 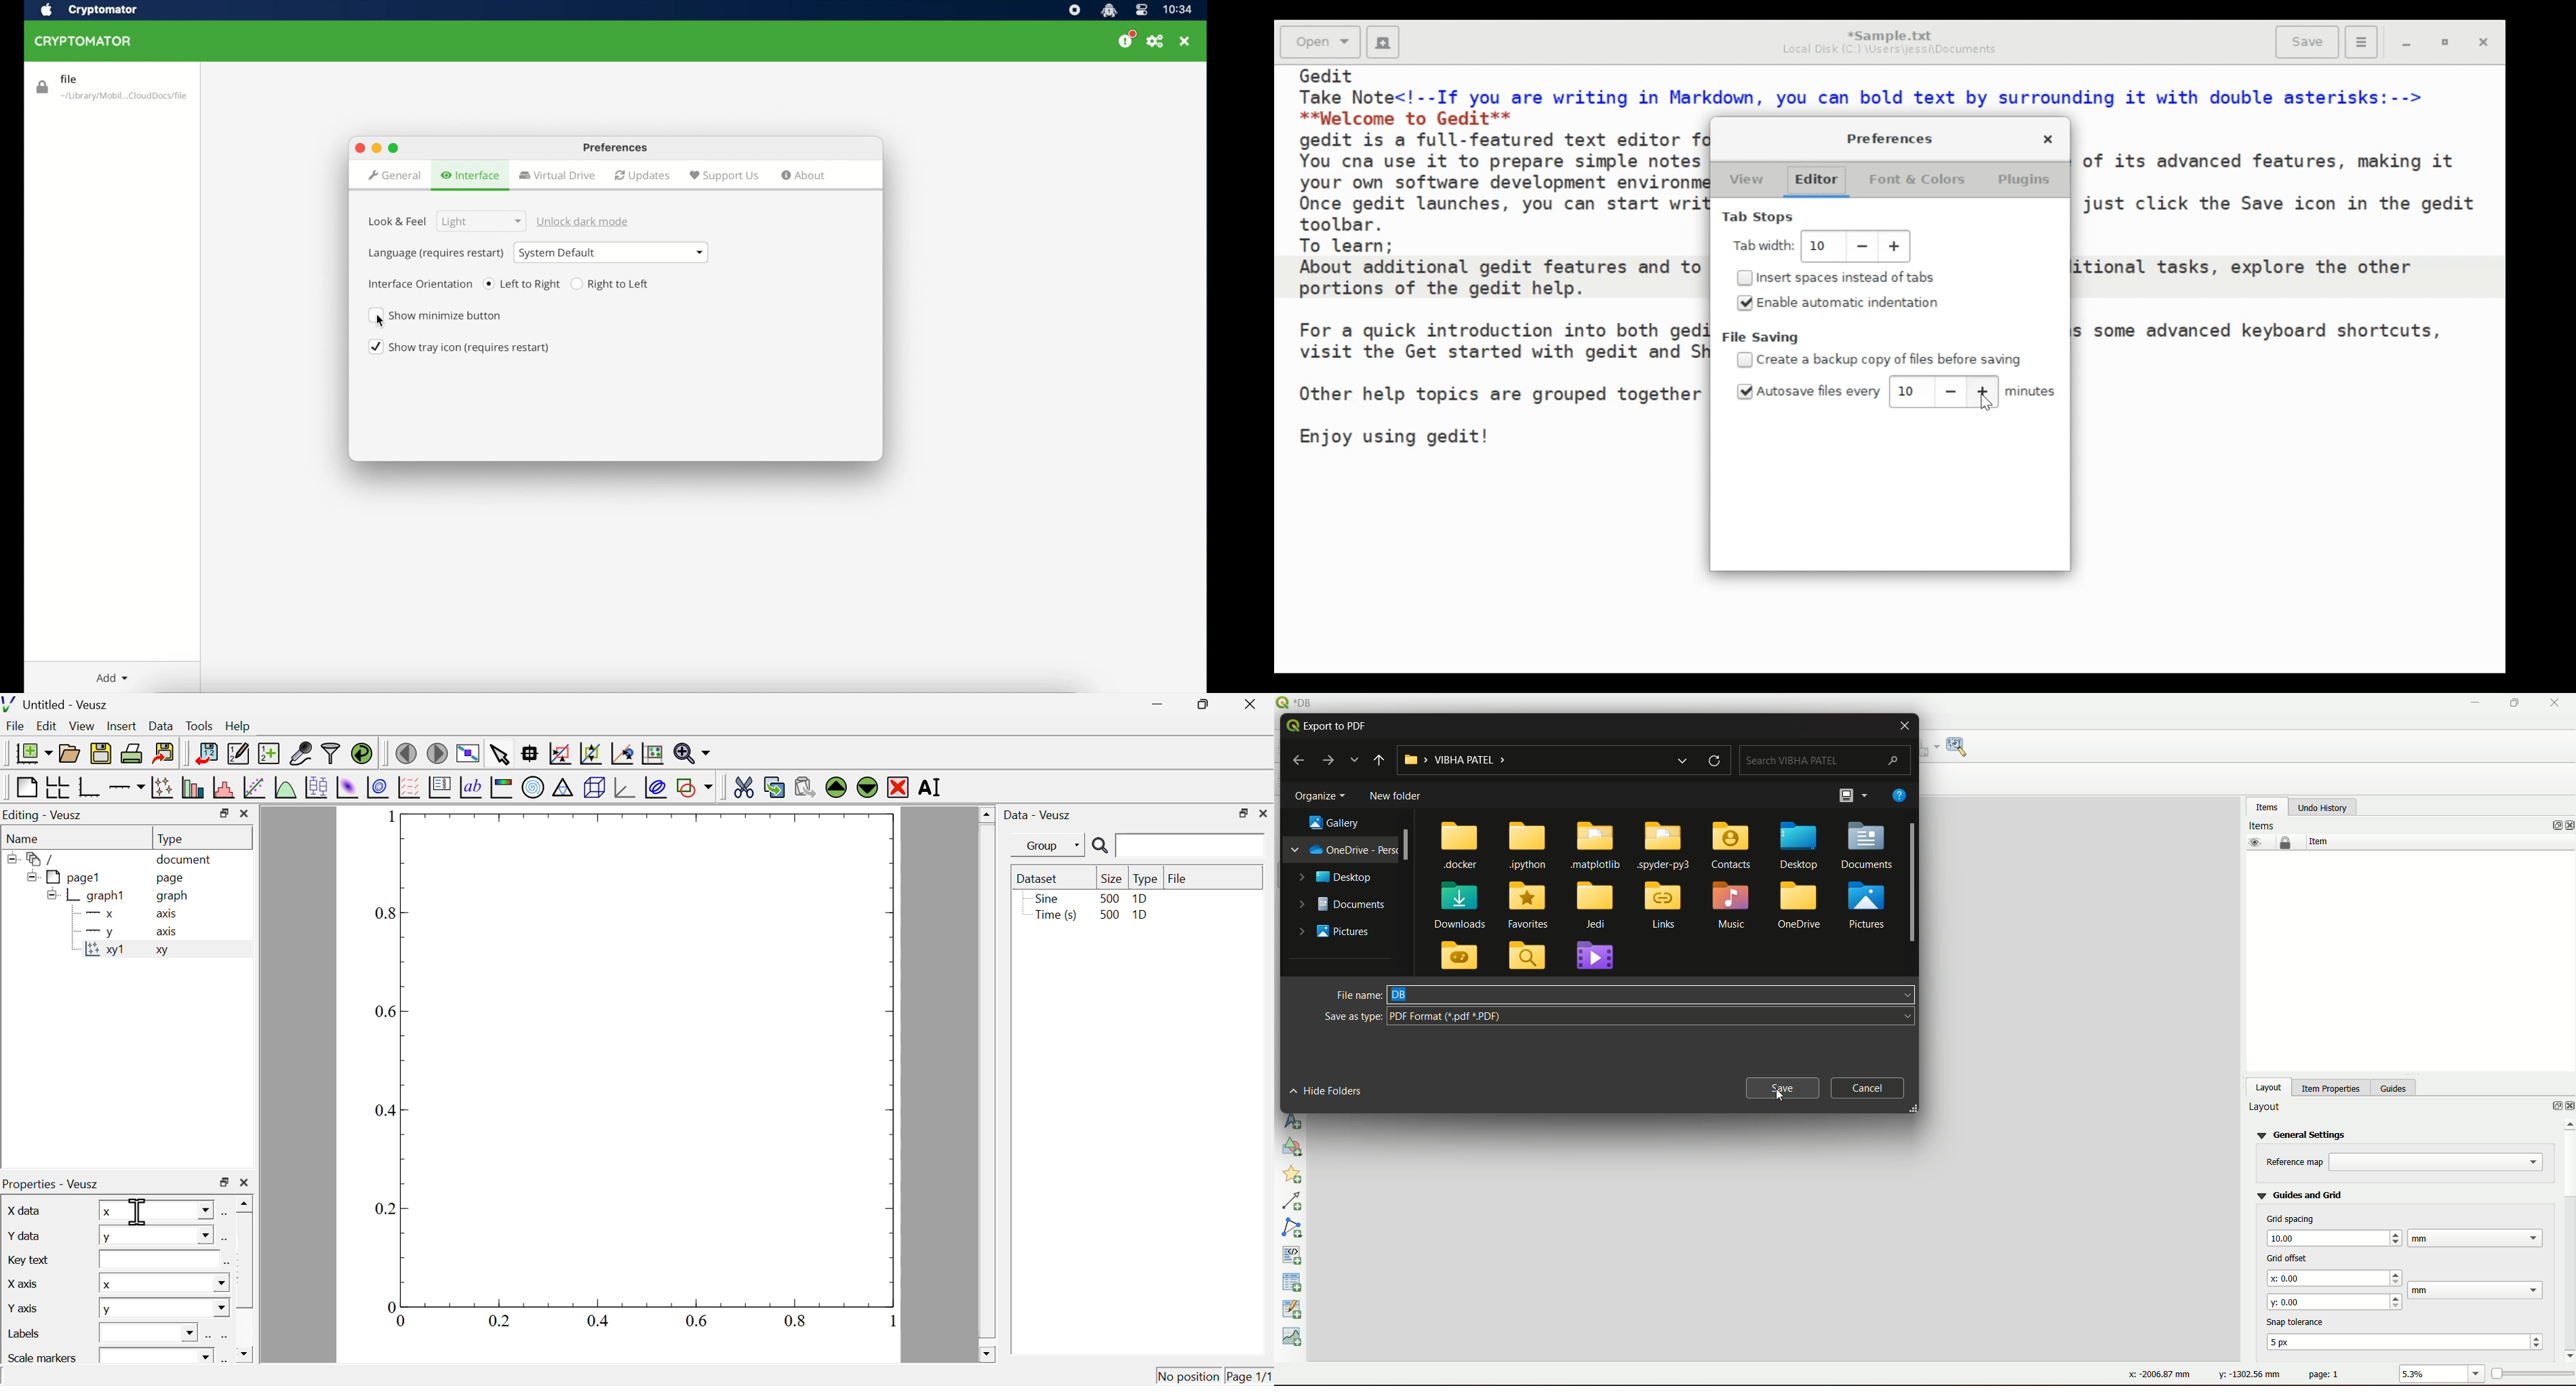 I want to click on type, so click(x=1353, y=1015).